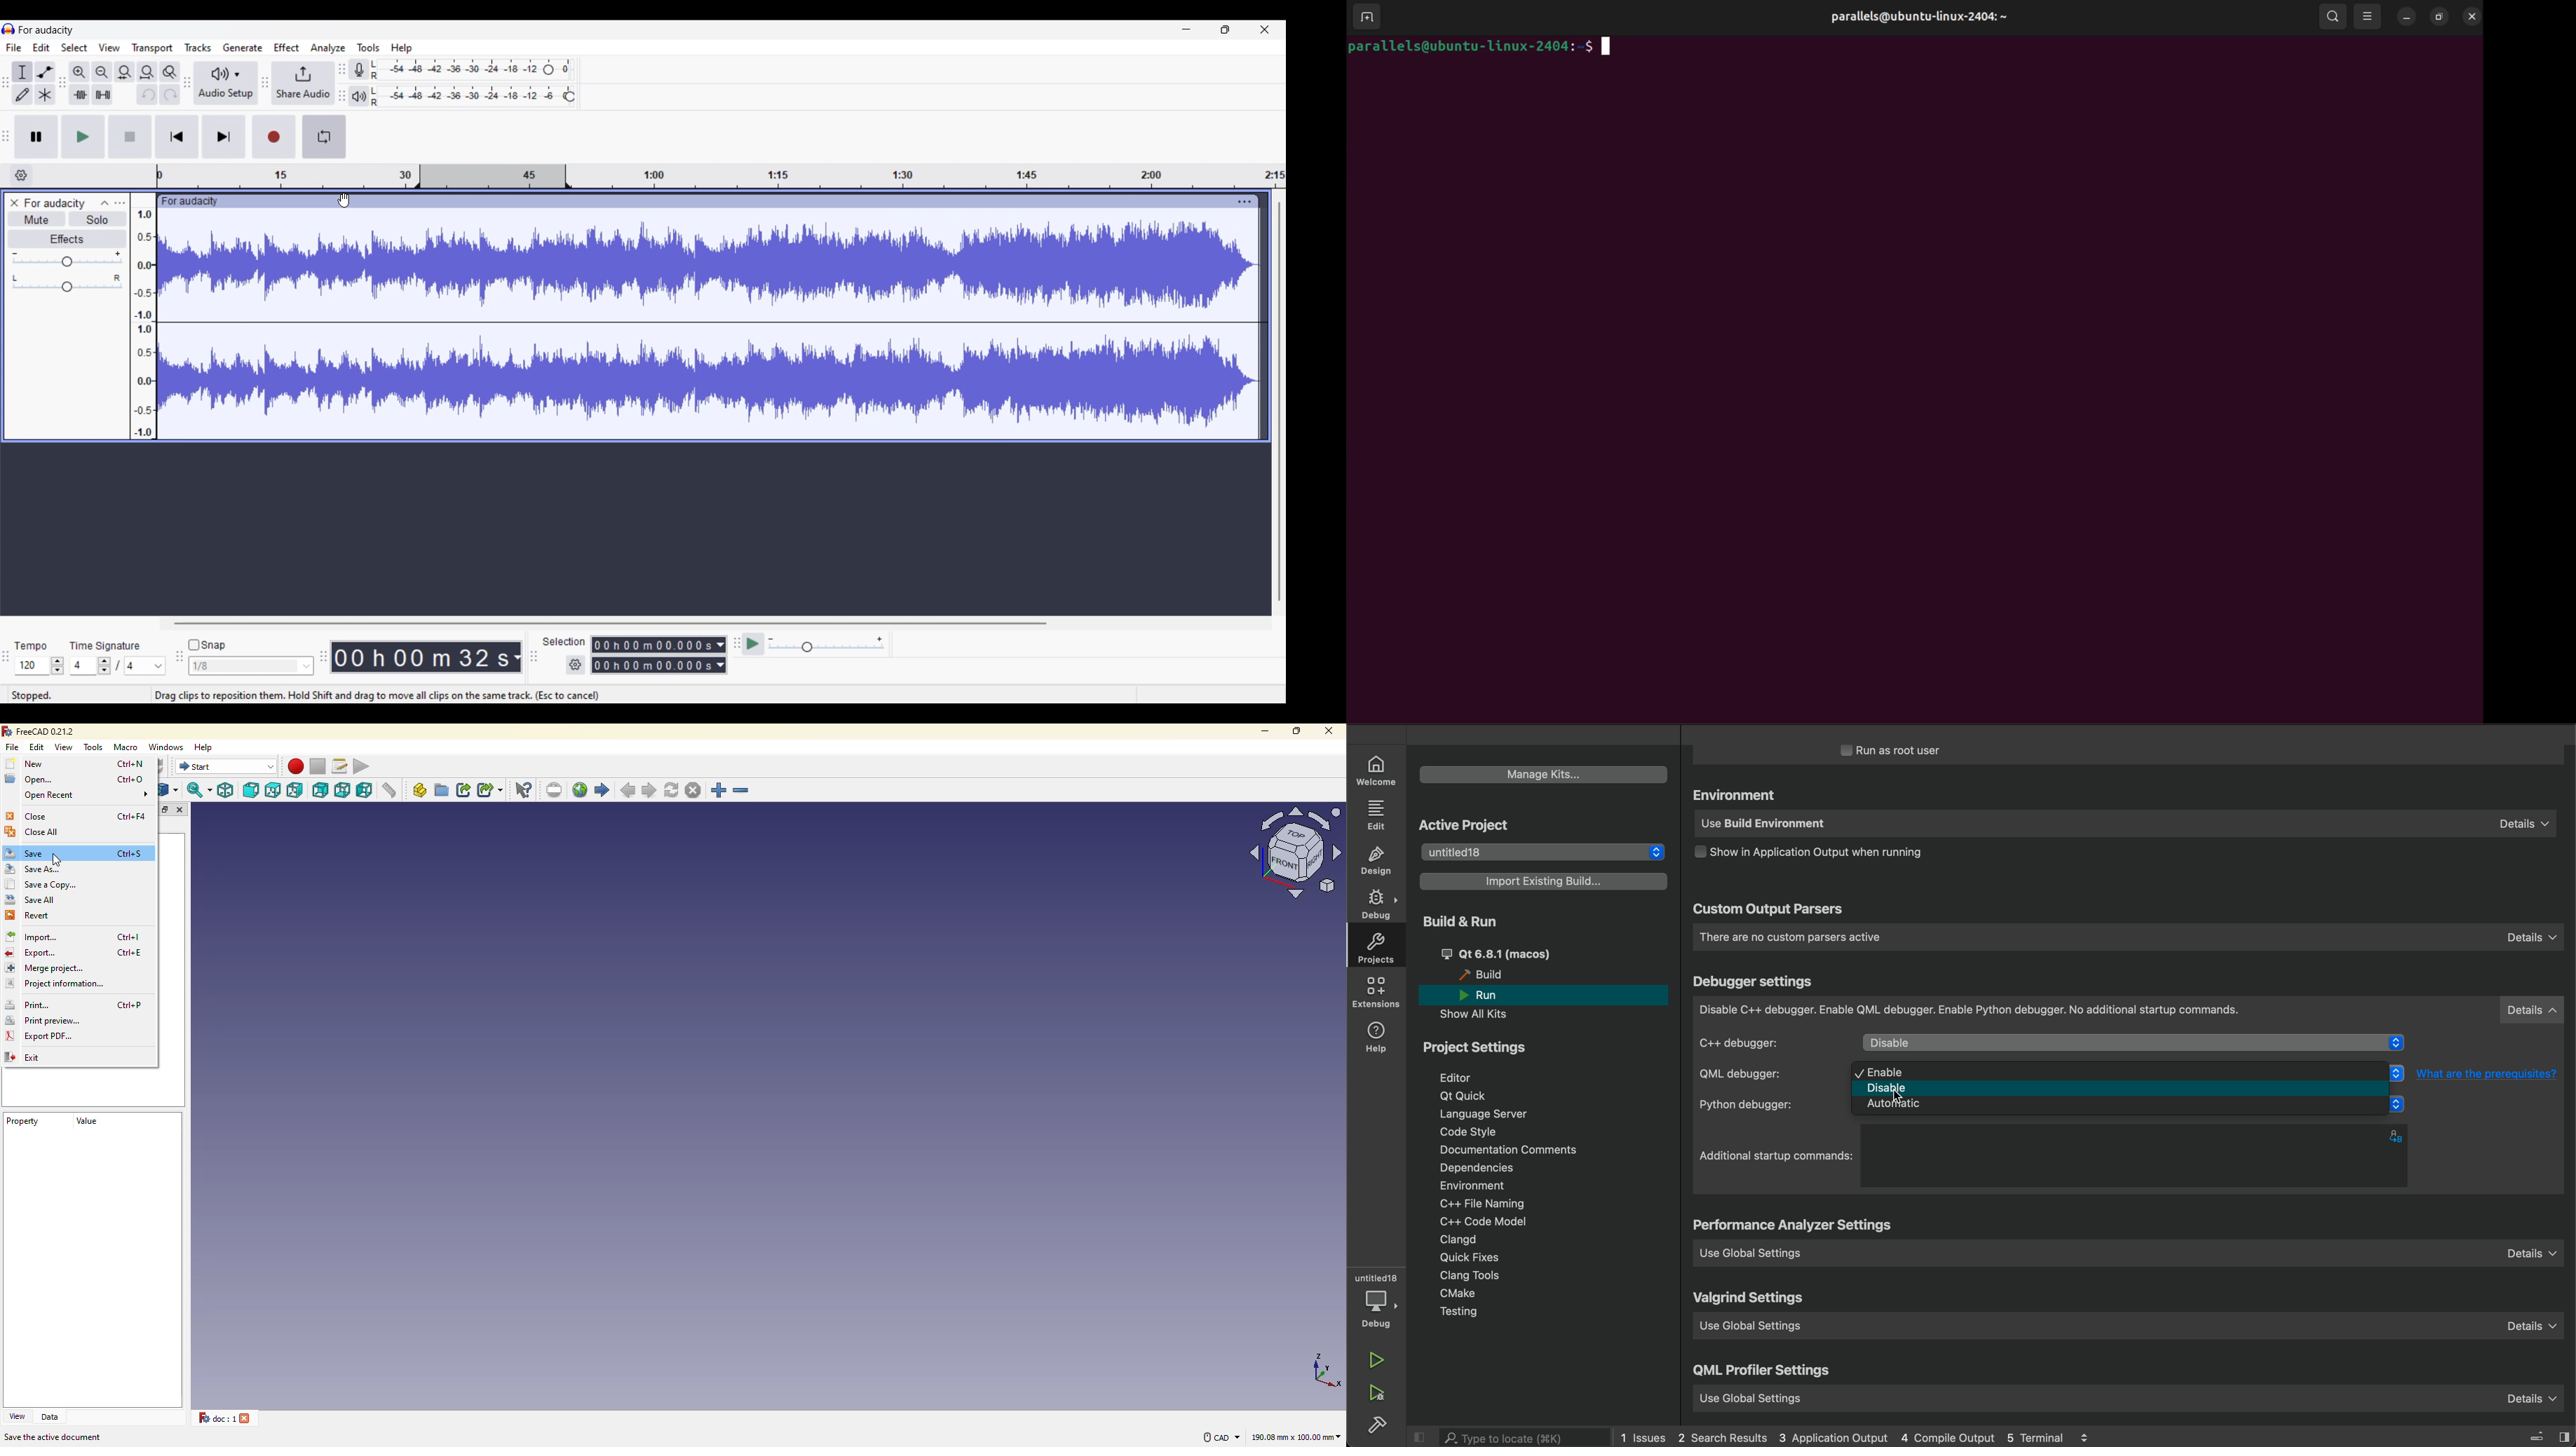 The width and height of the screenshot is (2576, 1456). I want to click on cursor, so click(58, 860).